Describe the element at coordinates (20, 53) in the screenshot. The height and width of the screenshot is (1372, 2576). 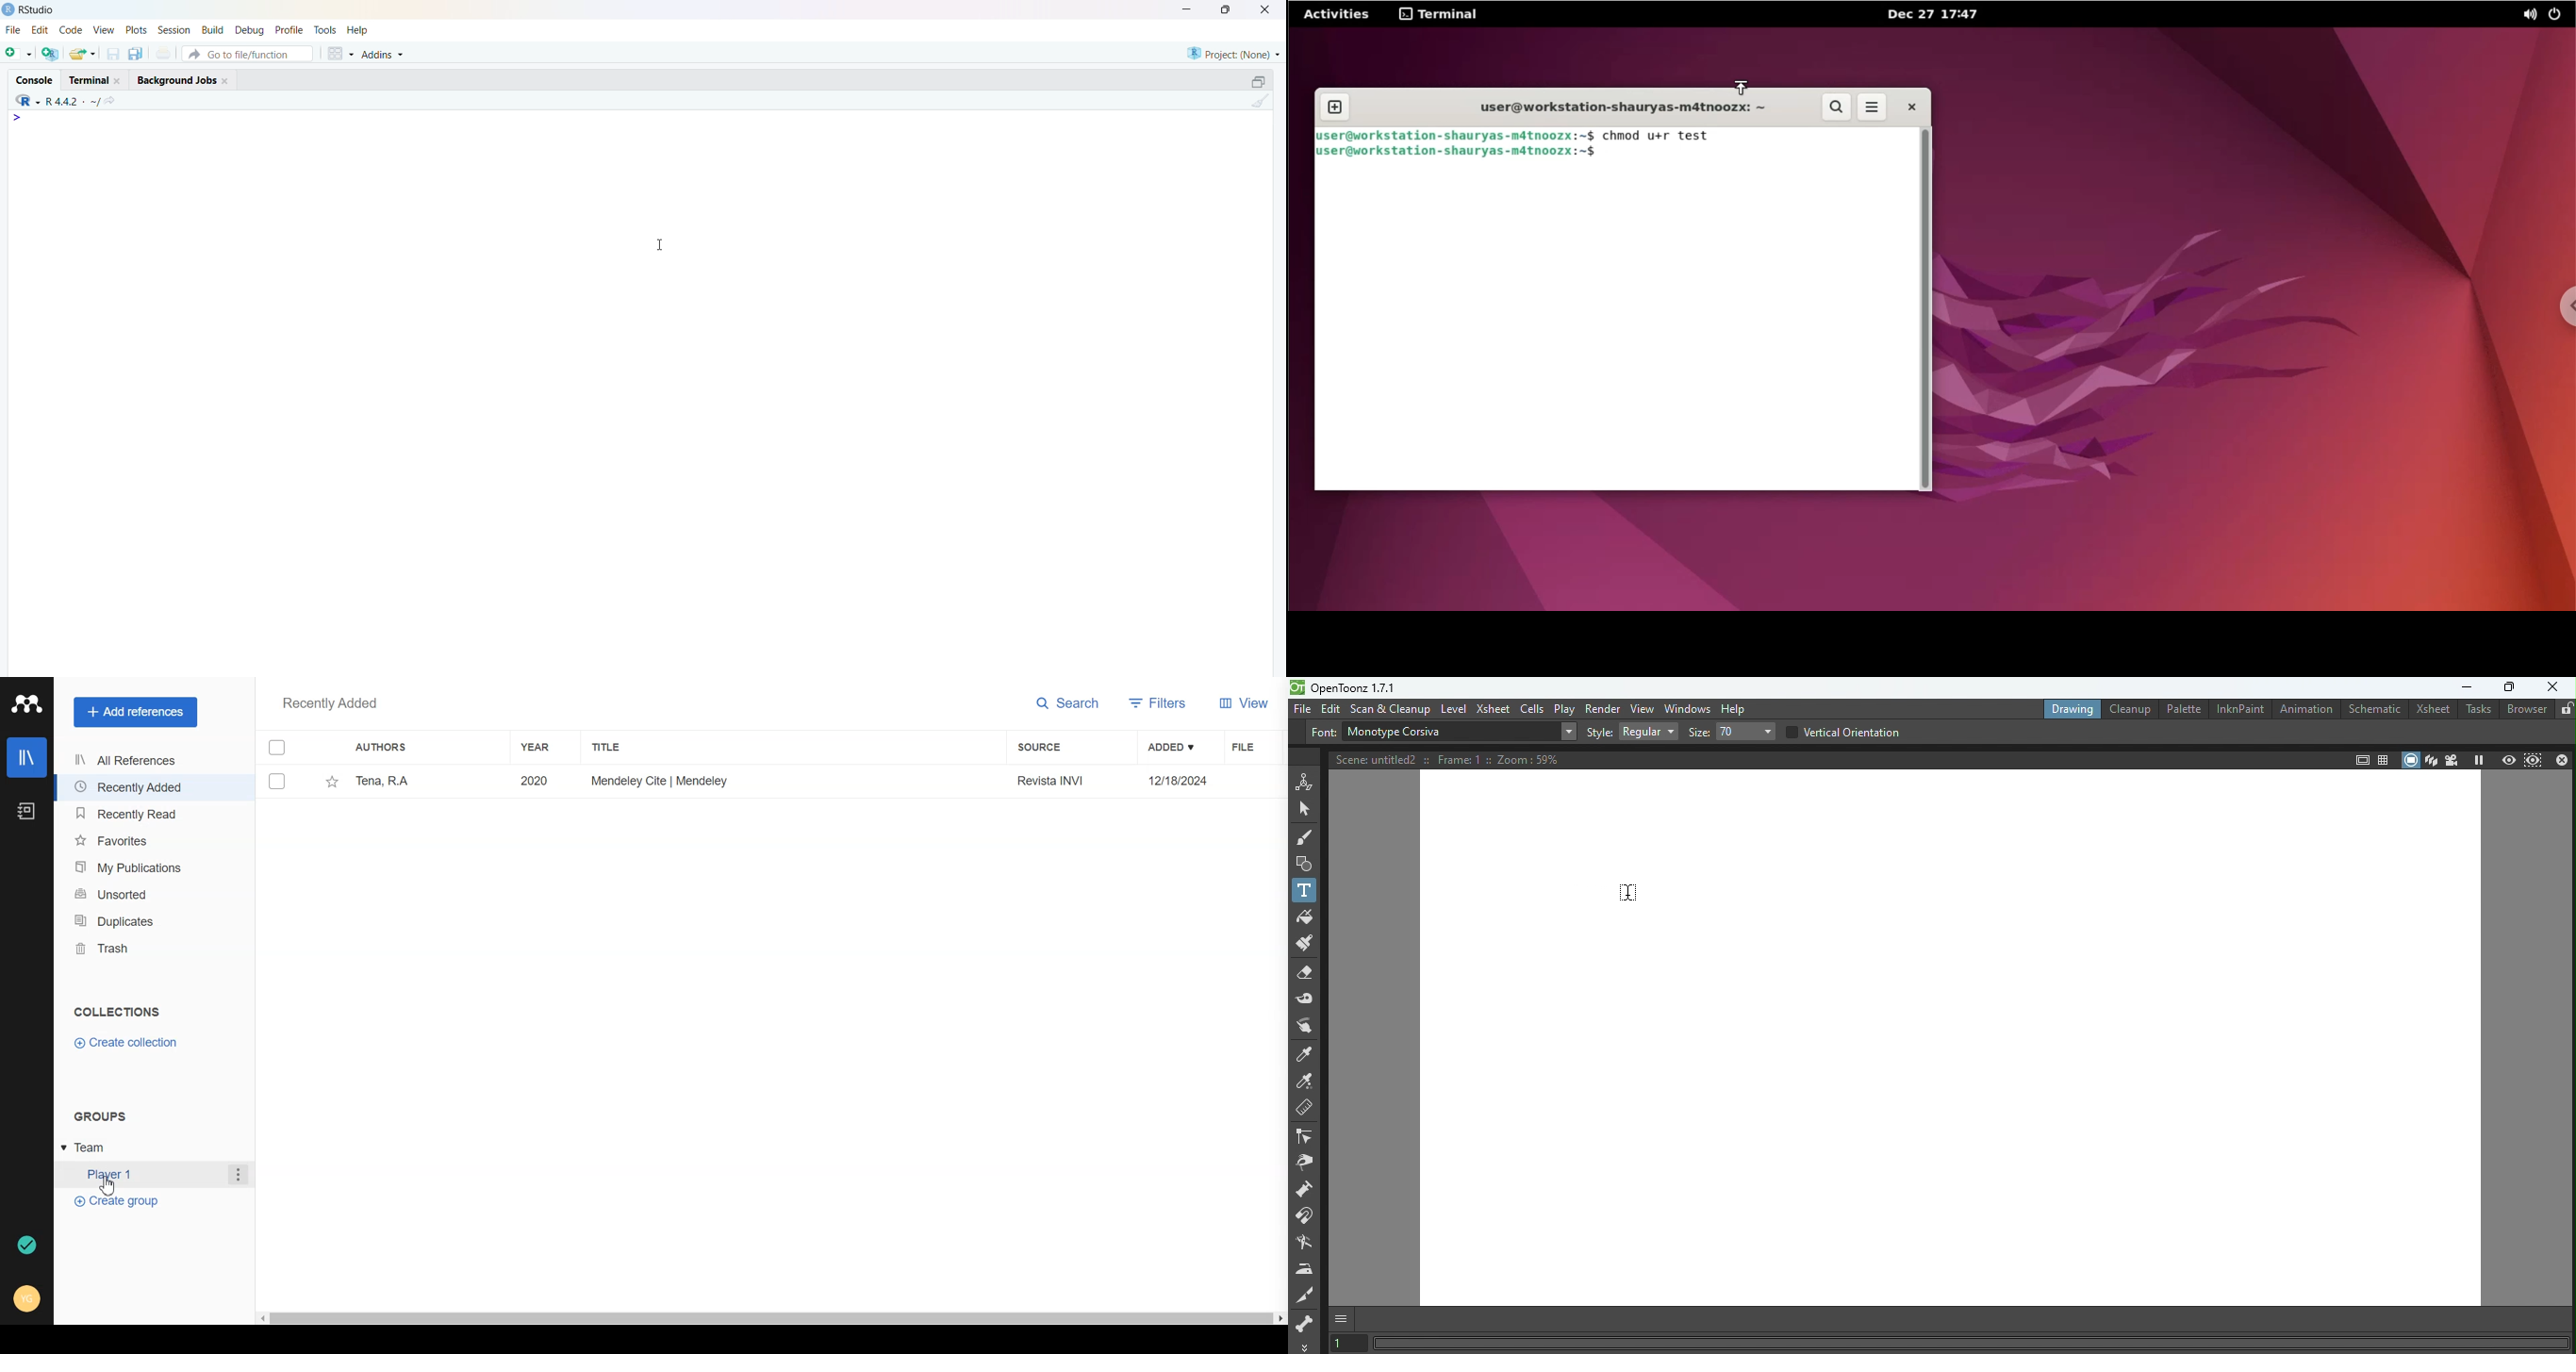
I see `open file` at that location.